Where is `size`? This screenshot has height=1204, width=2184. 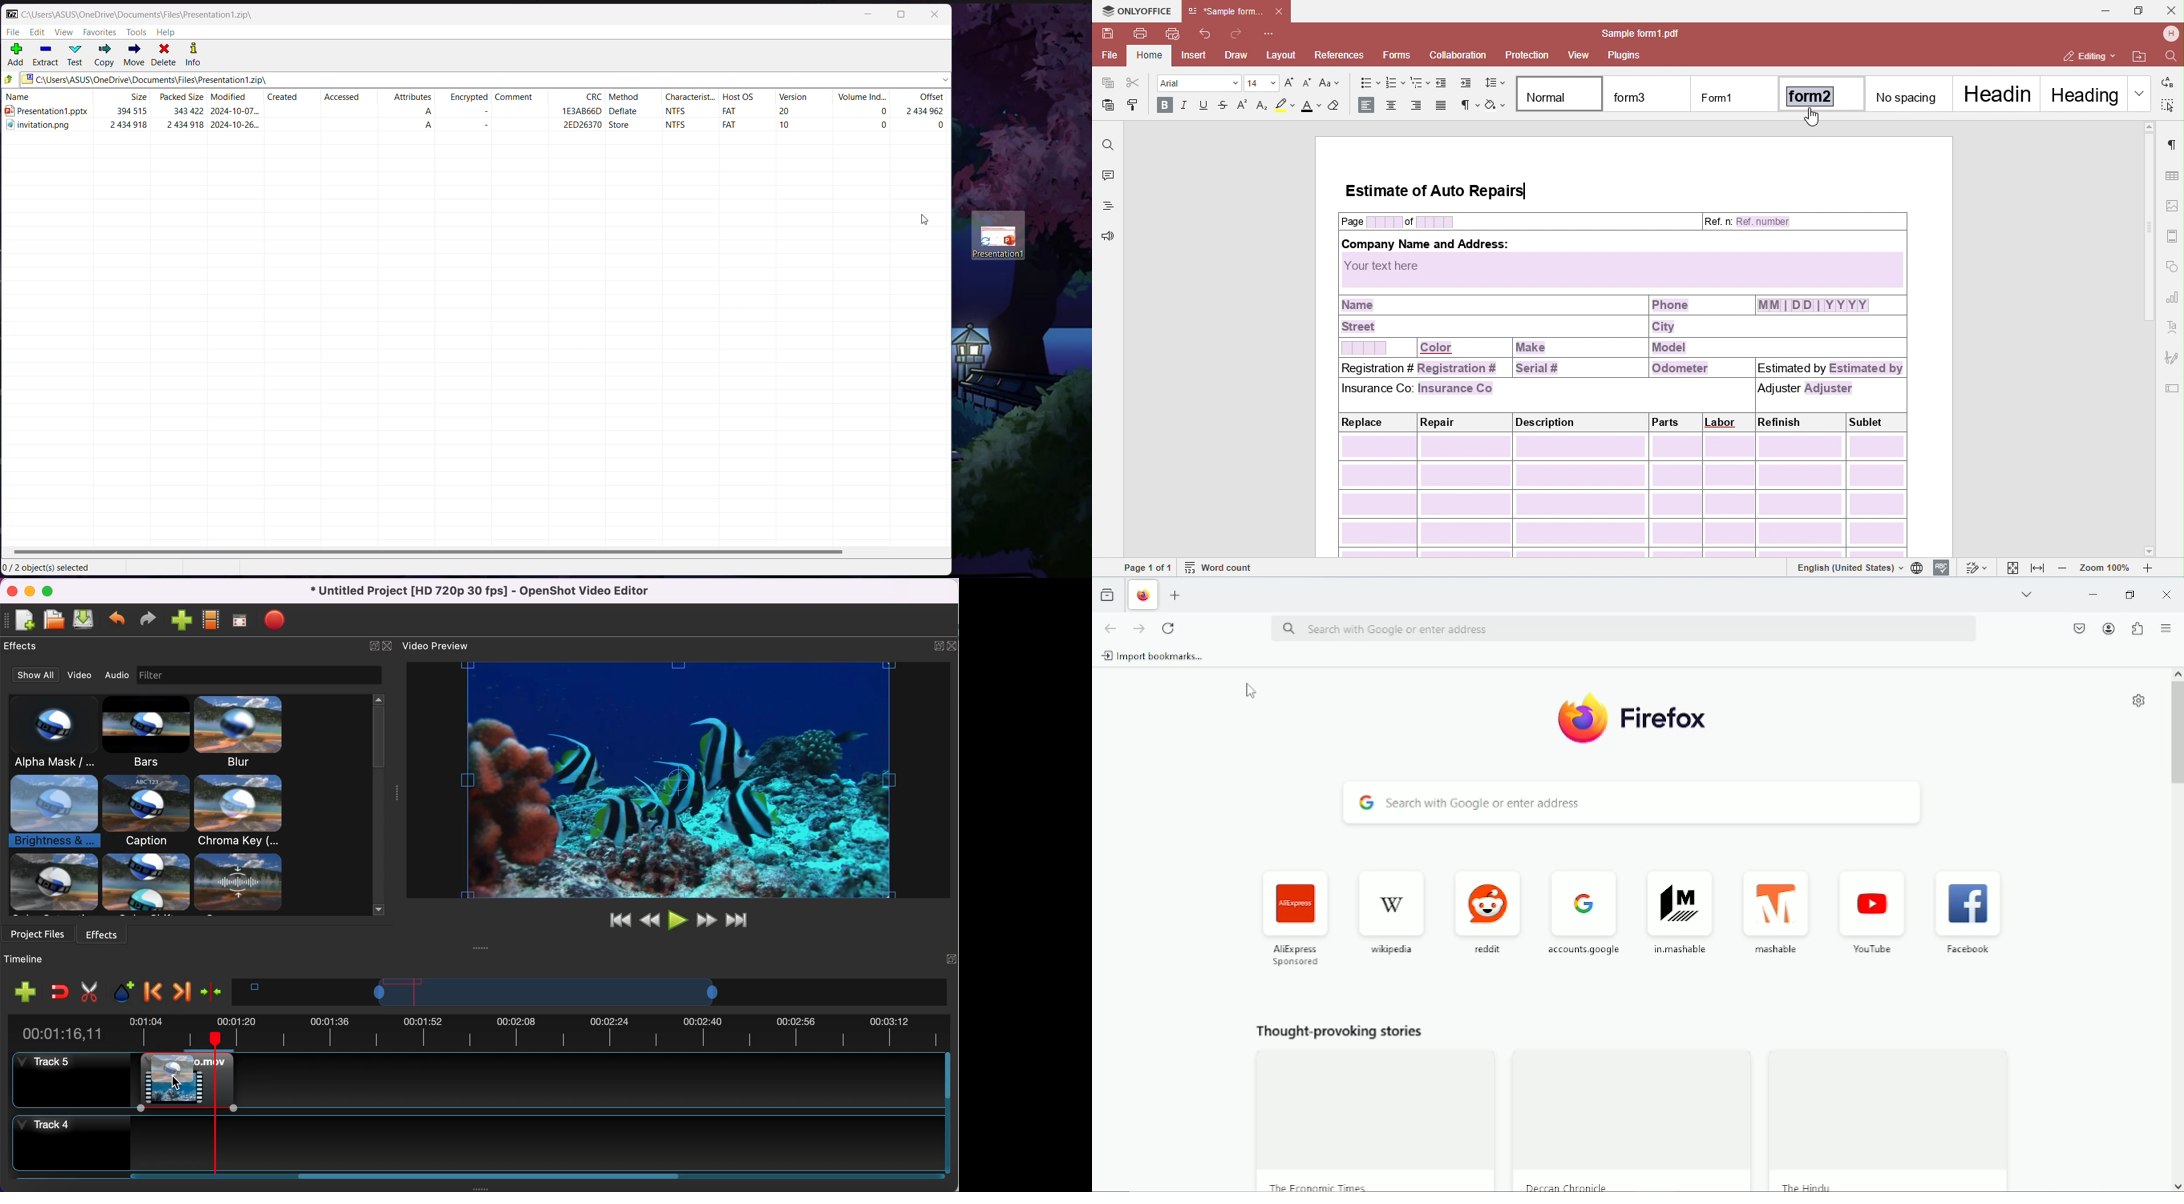 size is located at coordinates (139, 98).